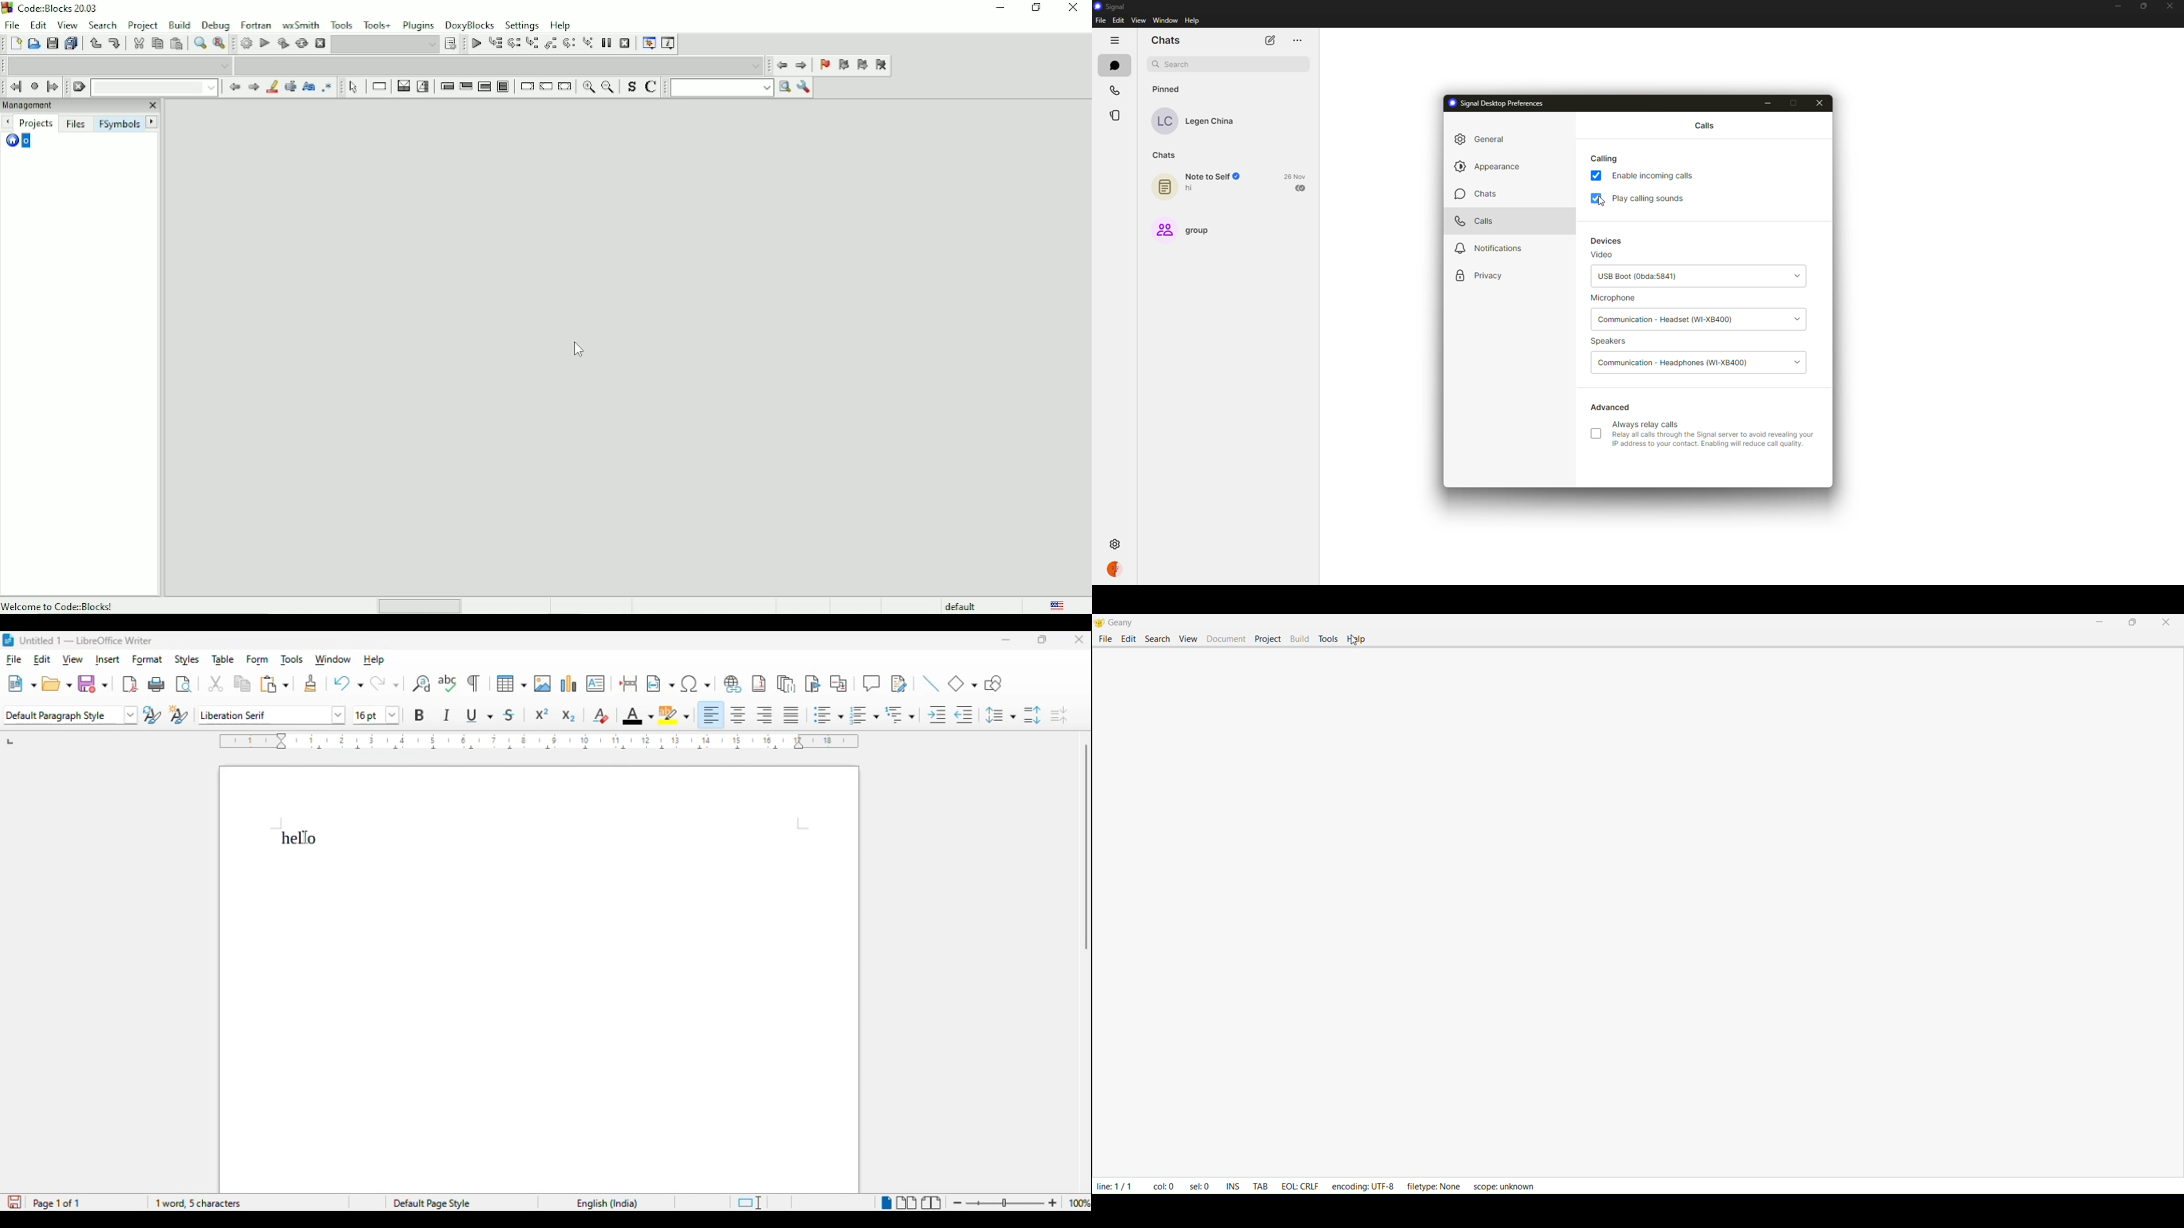  I want to click on build, so click(1298, 638).